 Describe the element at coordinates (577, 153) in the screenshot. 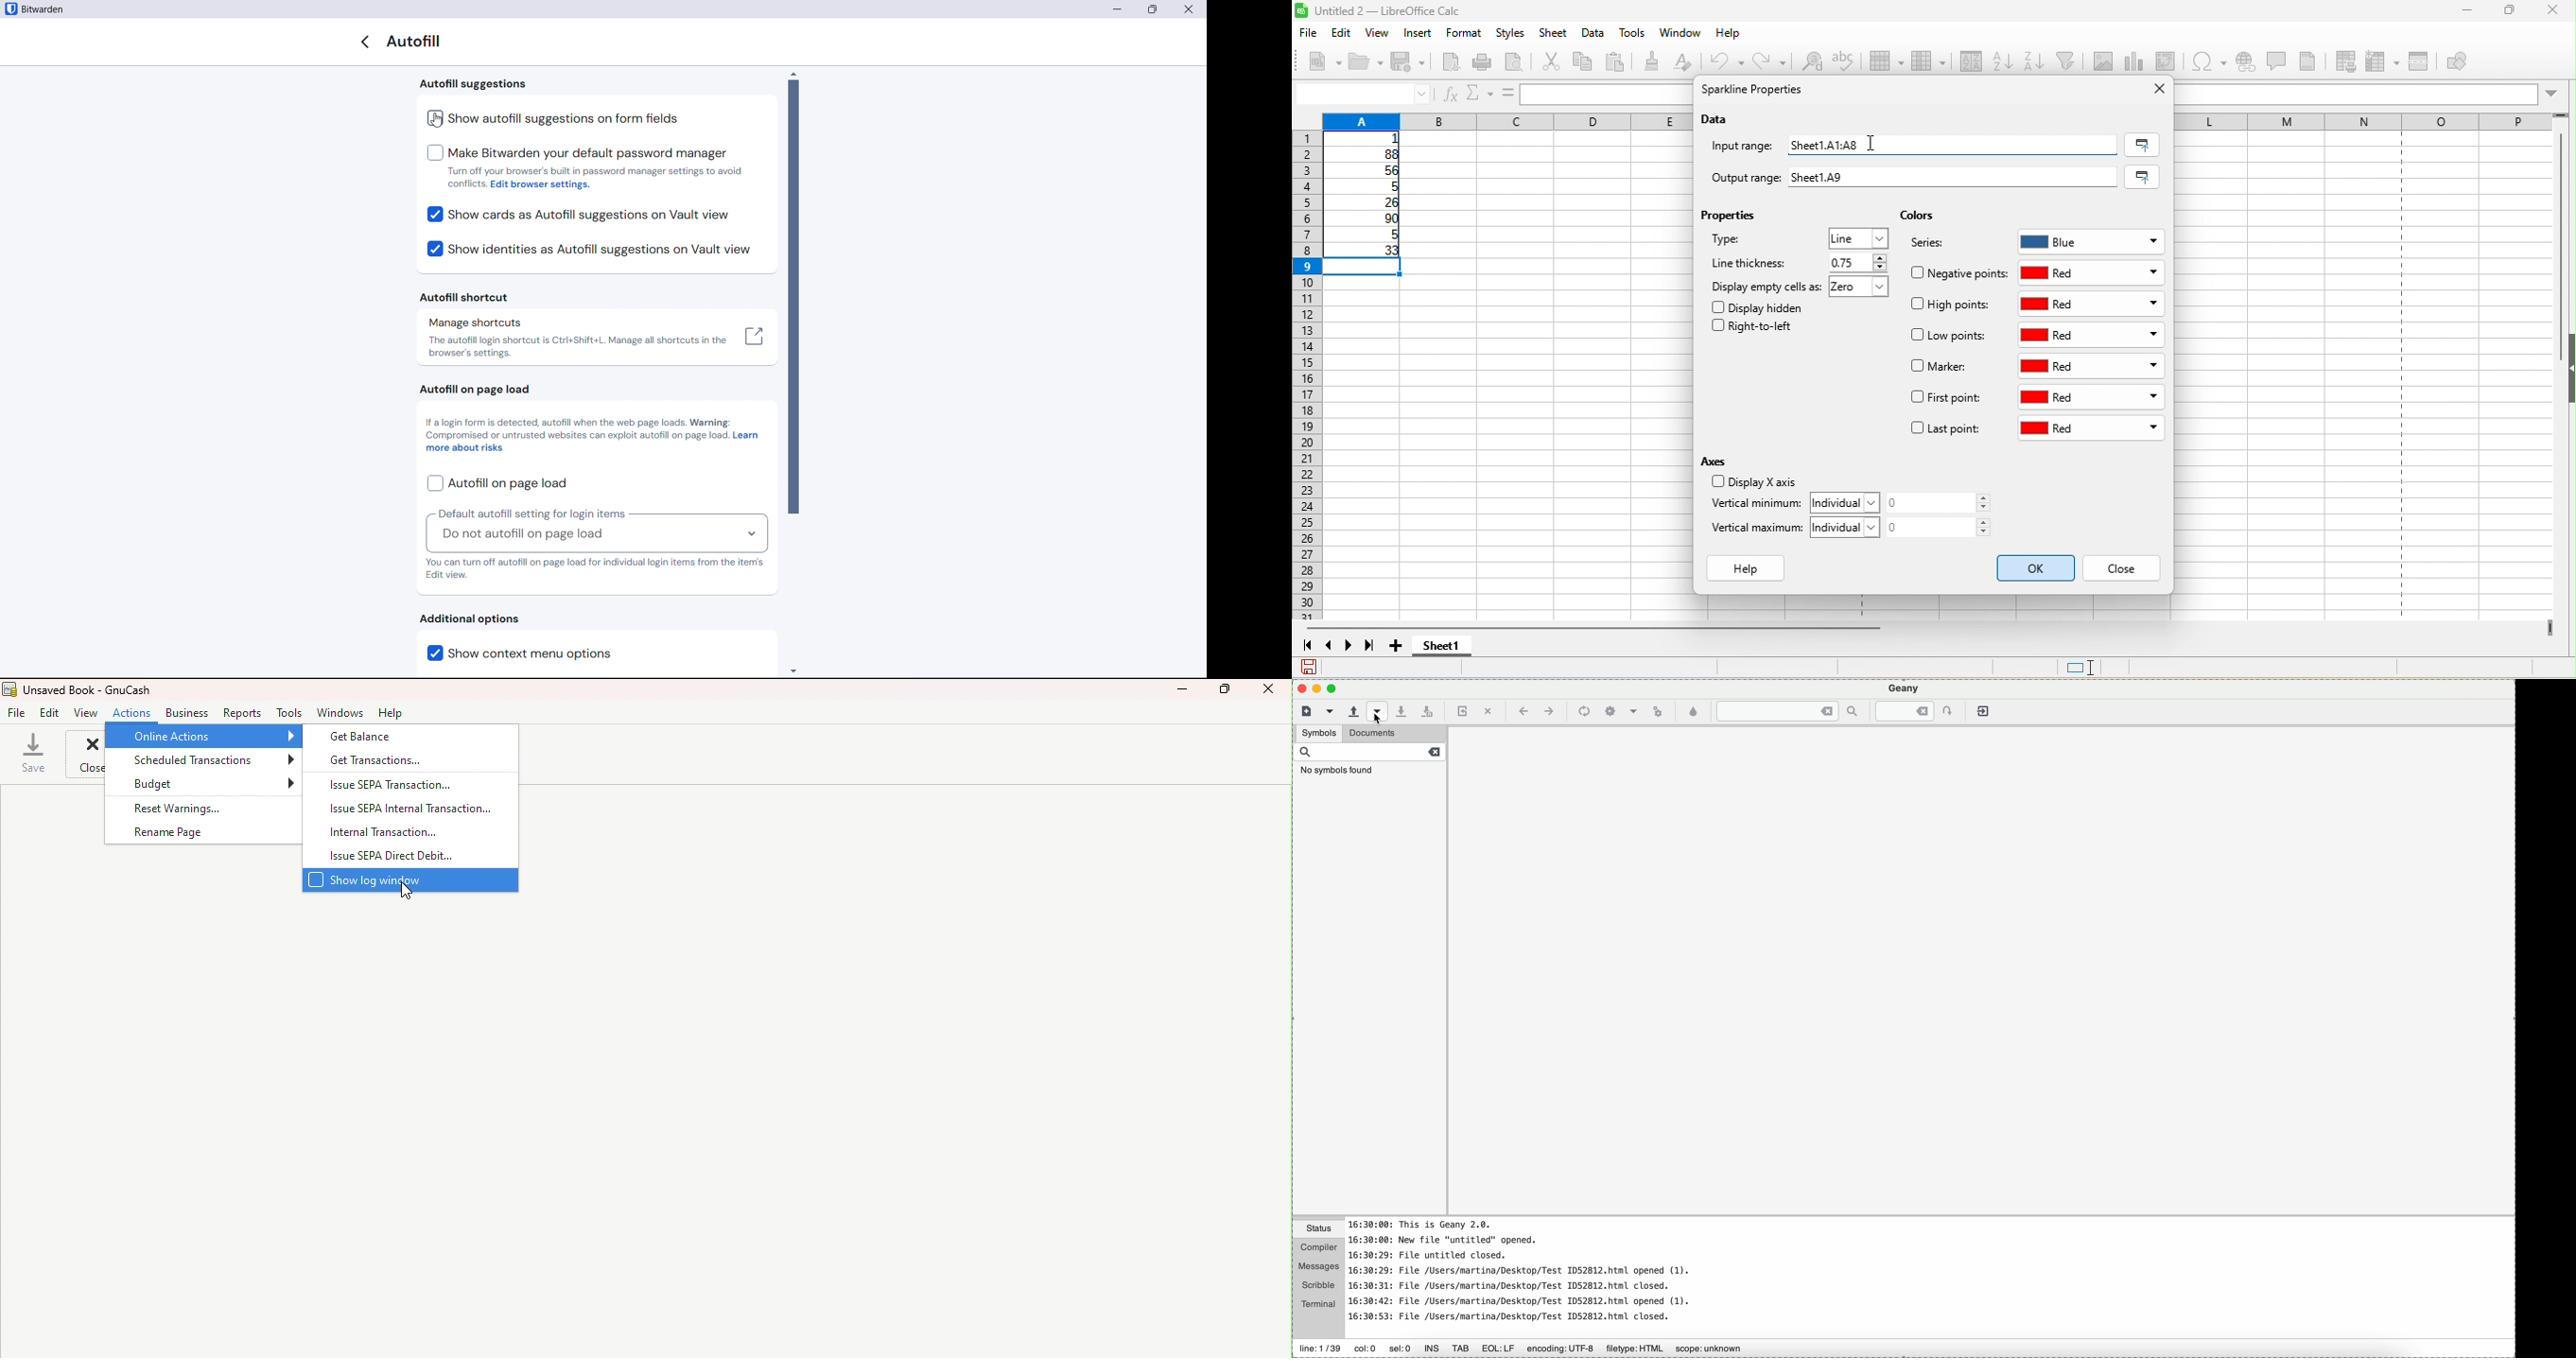

I see `Make bit warden your default password manager` at that location.